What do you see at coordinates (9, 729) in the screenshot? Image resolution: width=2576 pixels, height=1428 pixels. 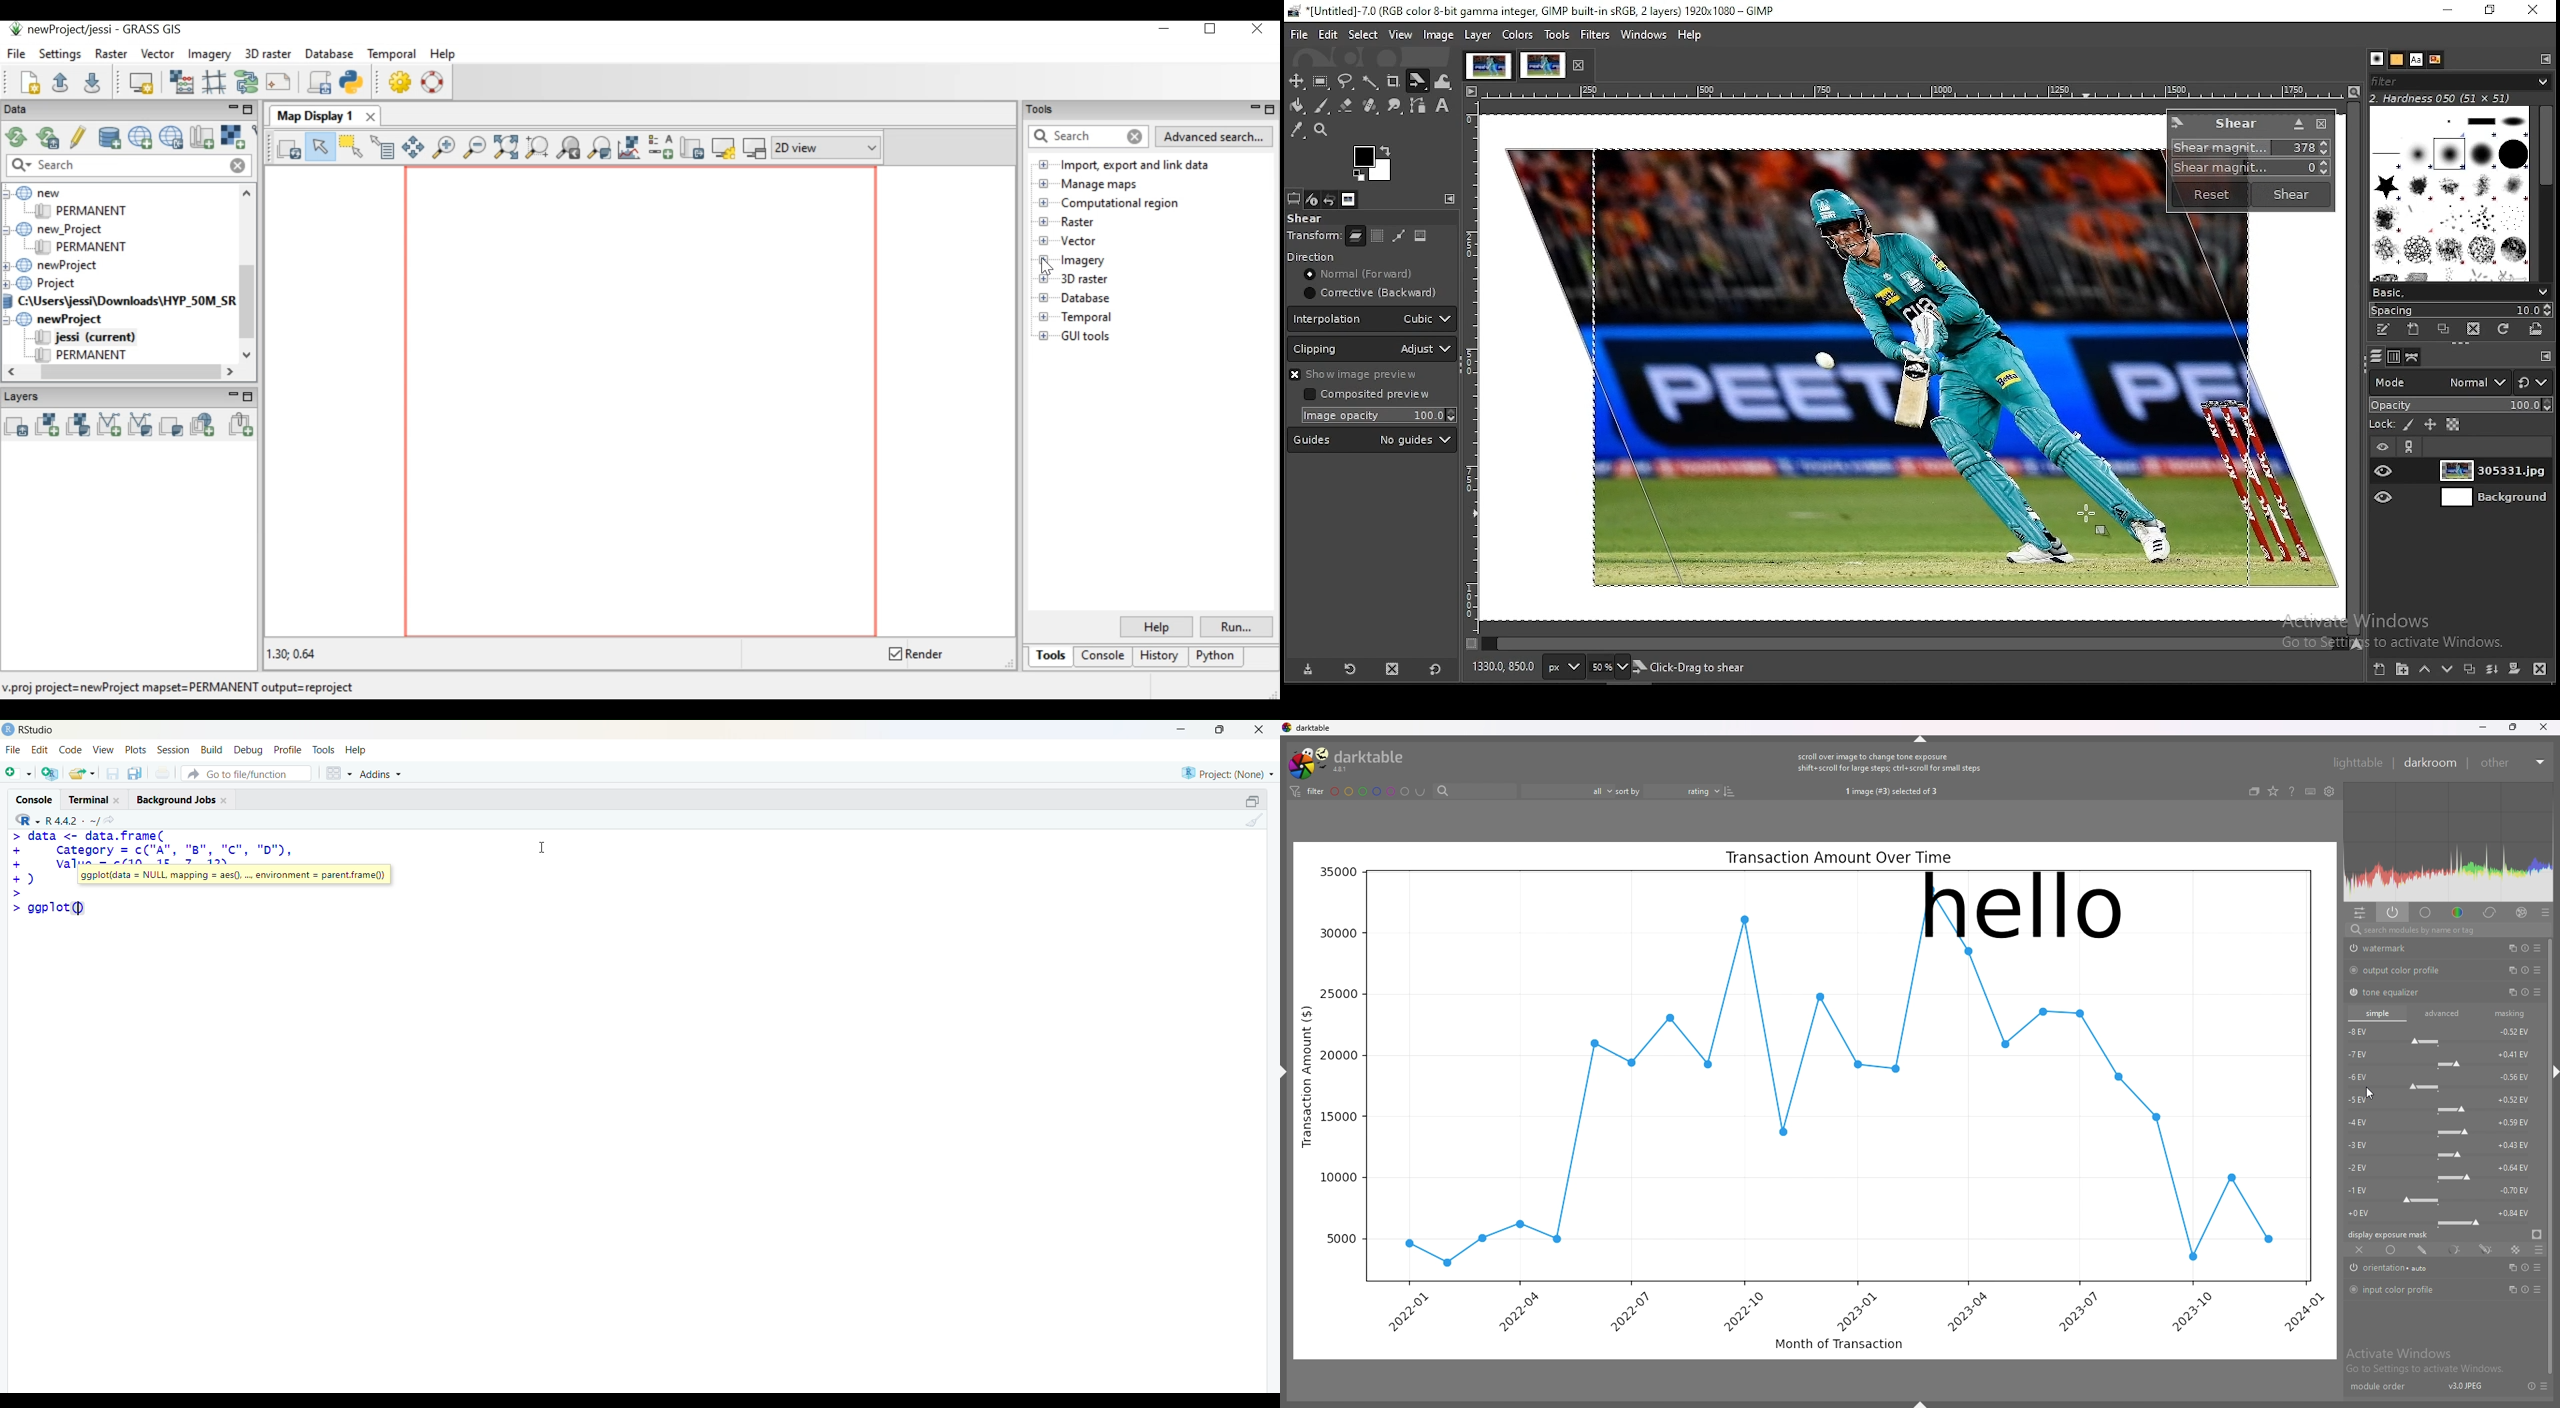 I see `logo` at bounding box center [9, 729].